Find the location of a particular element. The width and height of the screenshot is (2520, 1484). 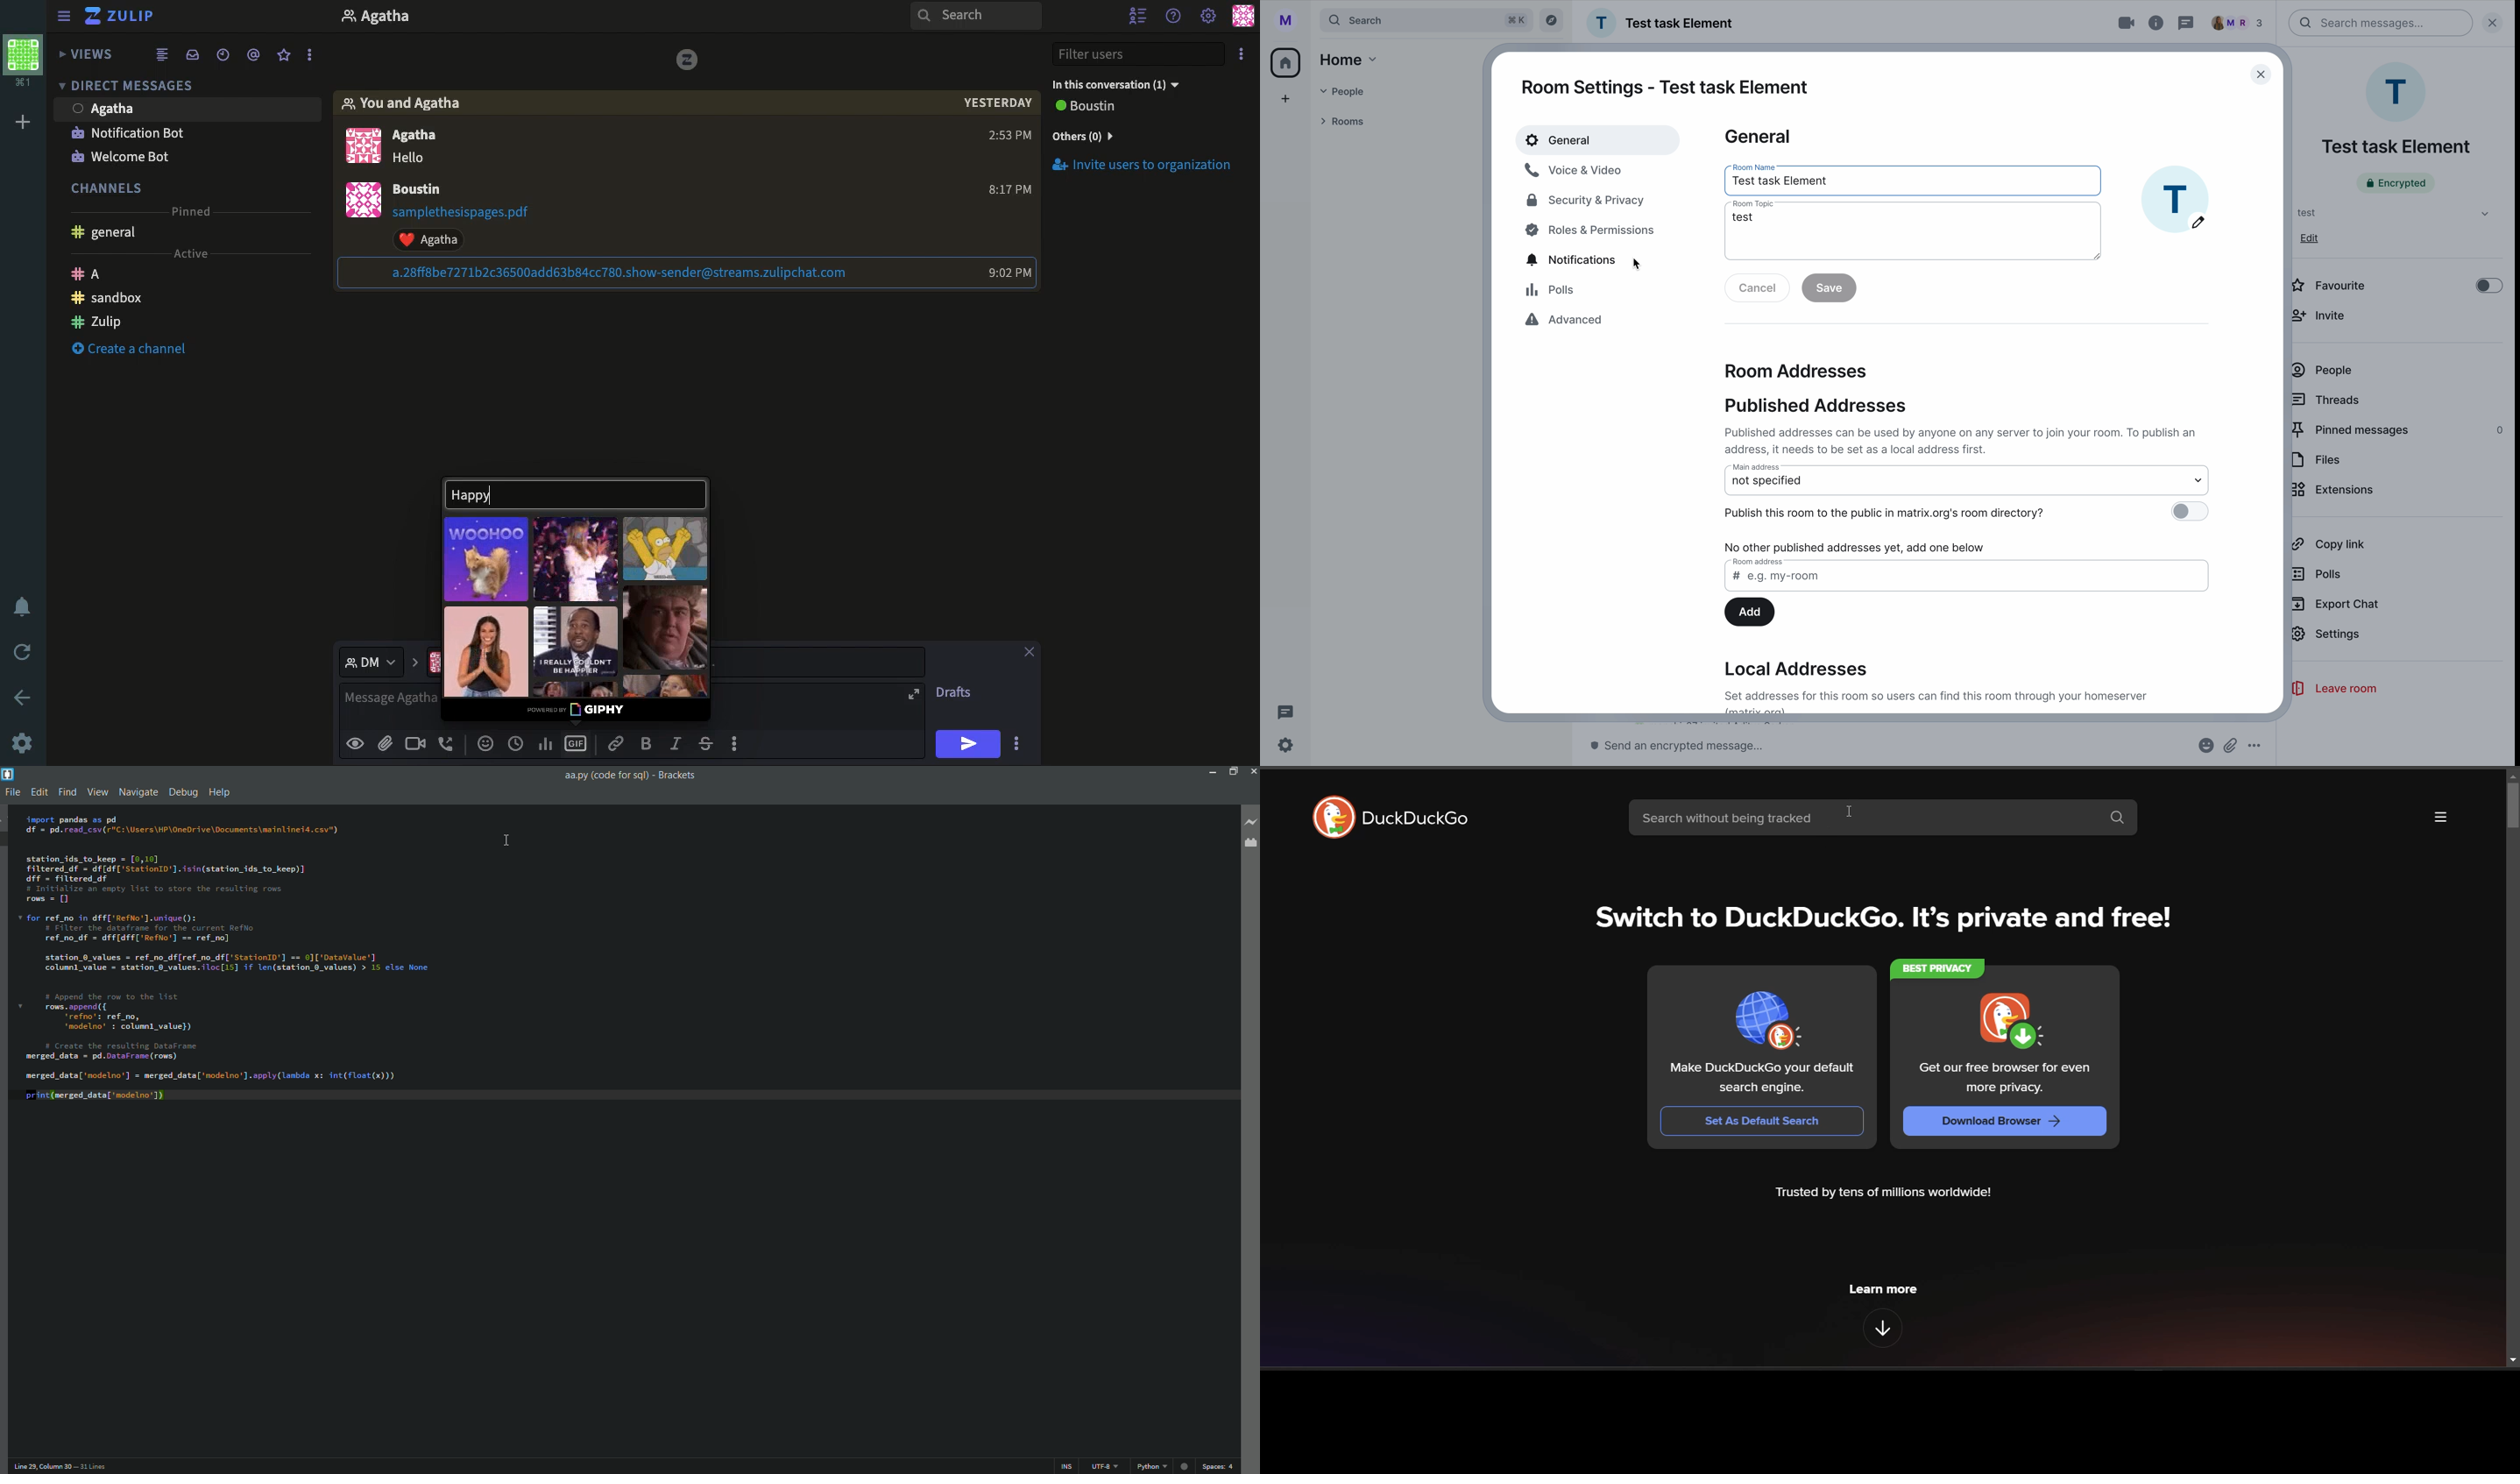

Help is located at coordinates (1175, 17).